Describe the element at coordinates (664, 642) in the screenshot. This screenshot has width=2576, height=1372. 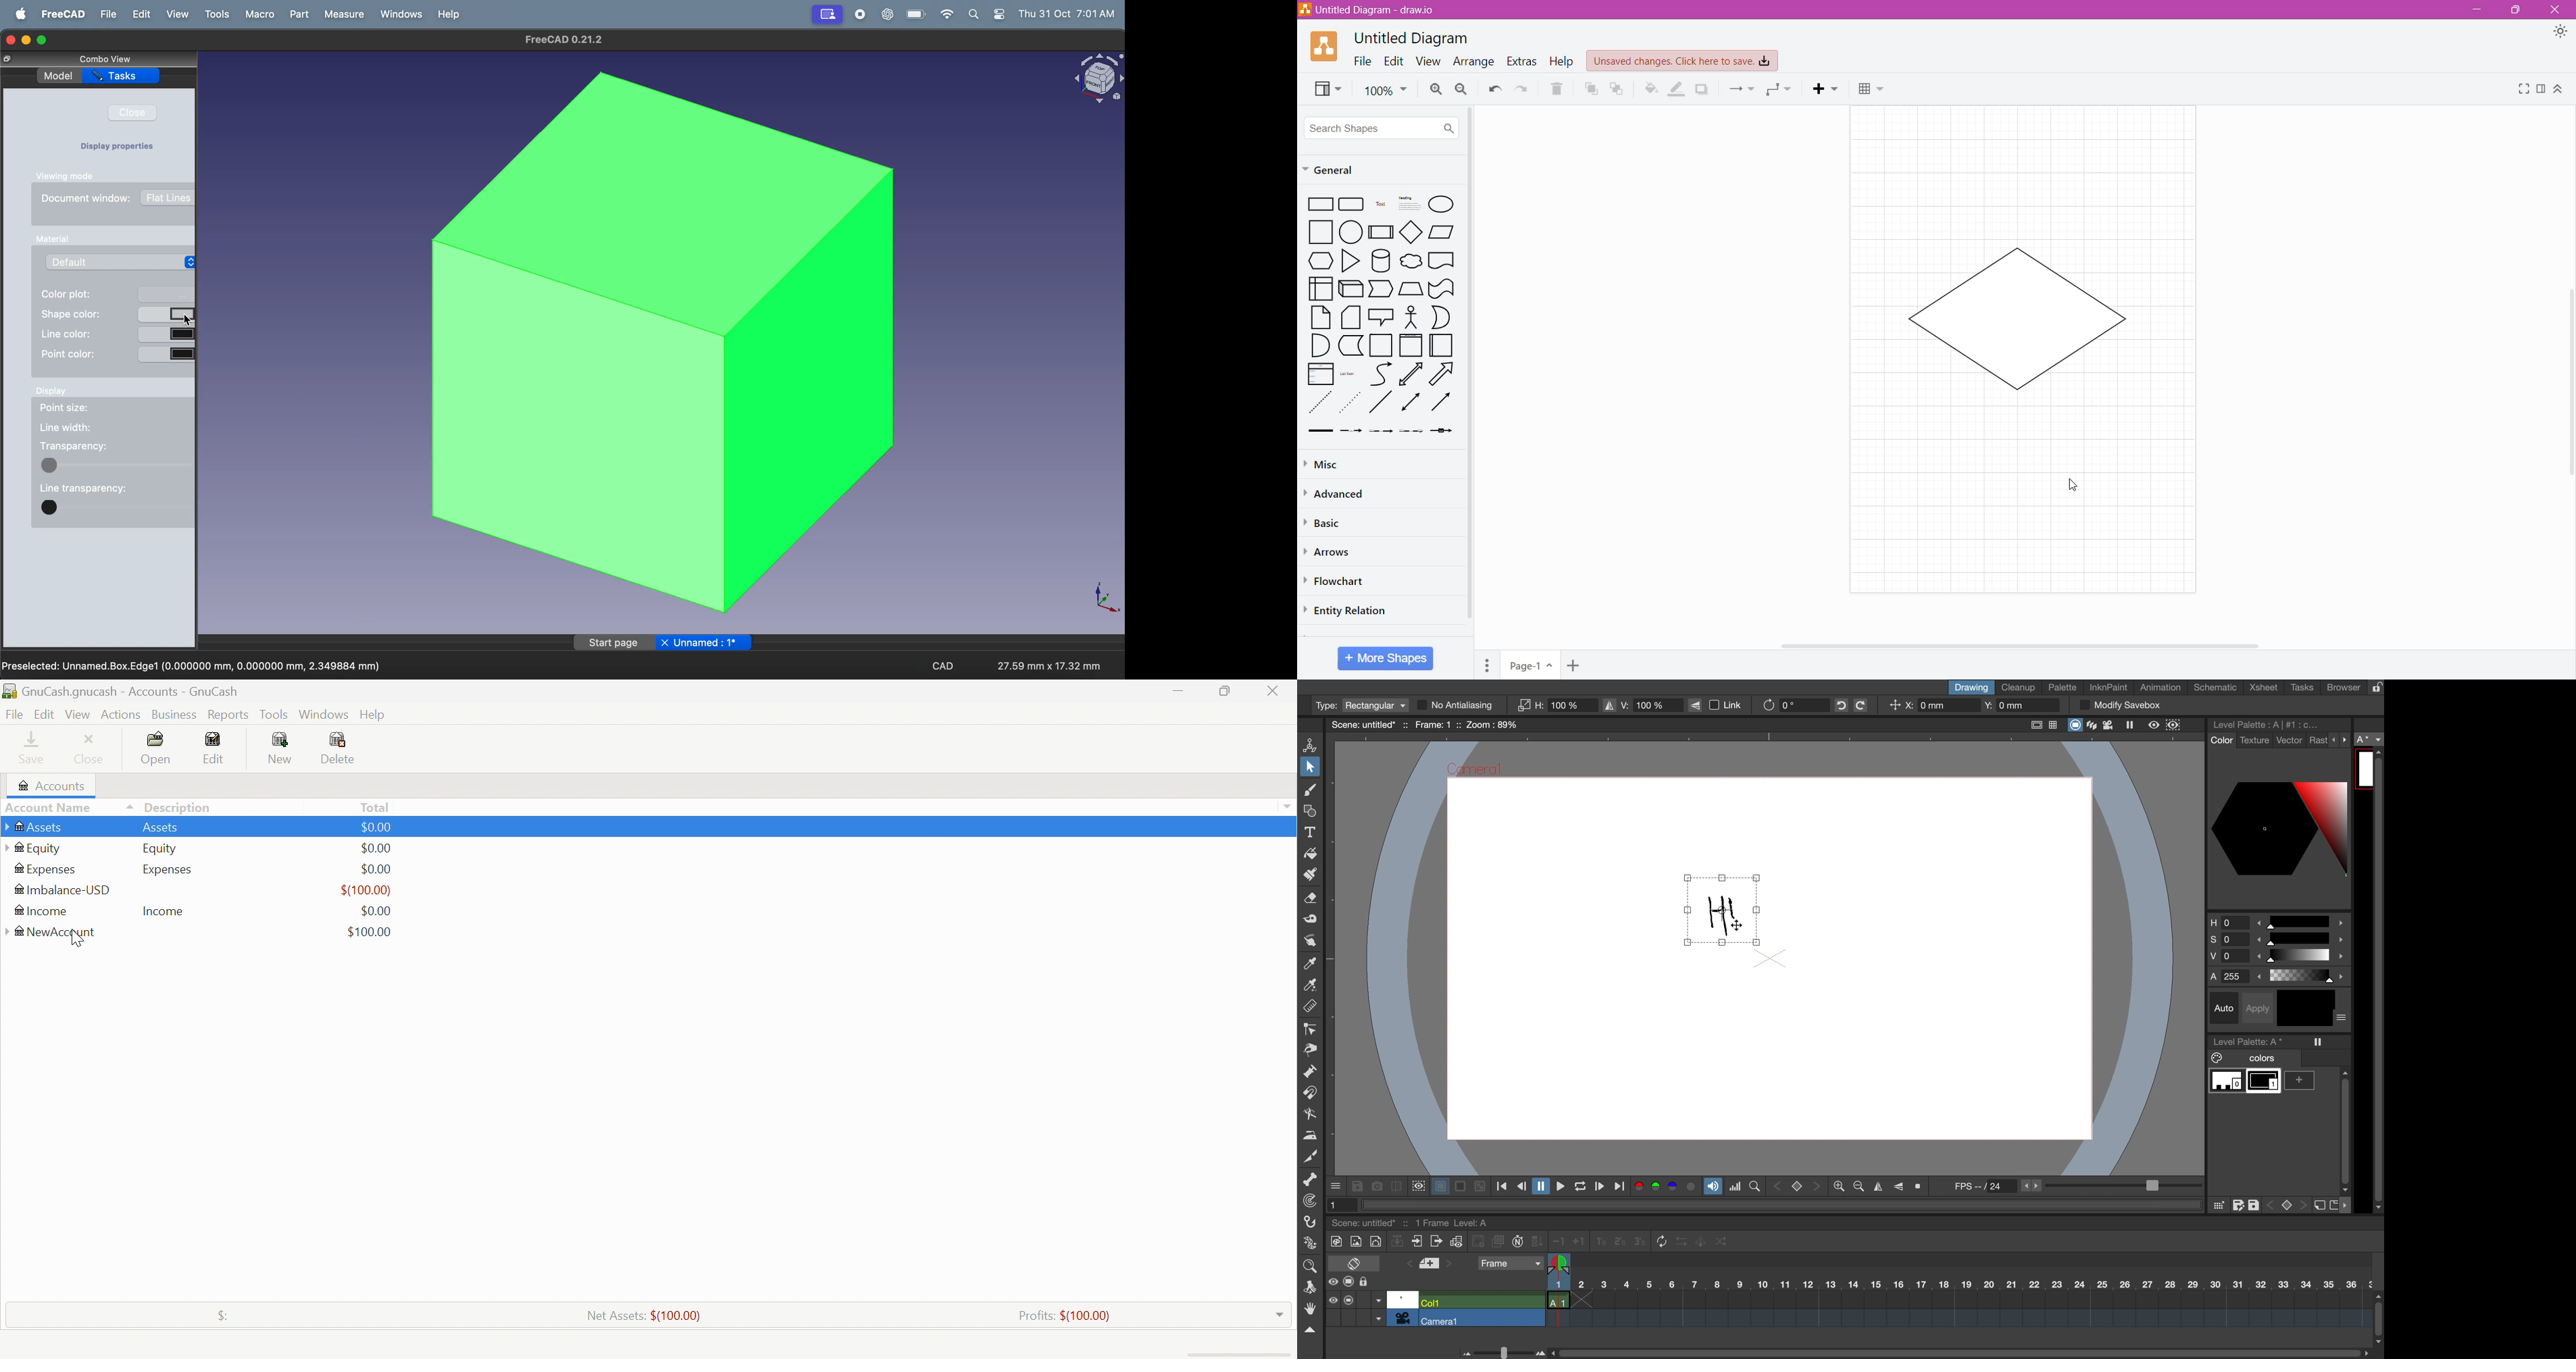
I see `page name` at that location.